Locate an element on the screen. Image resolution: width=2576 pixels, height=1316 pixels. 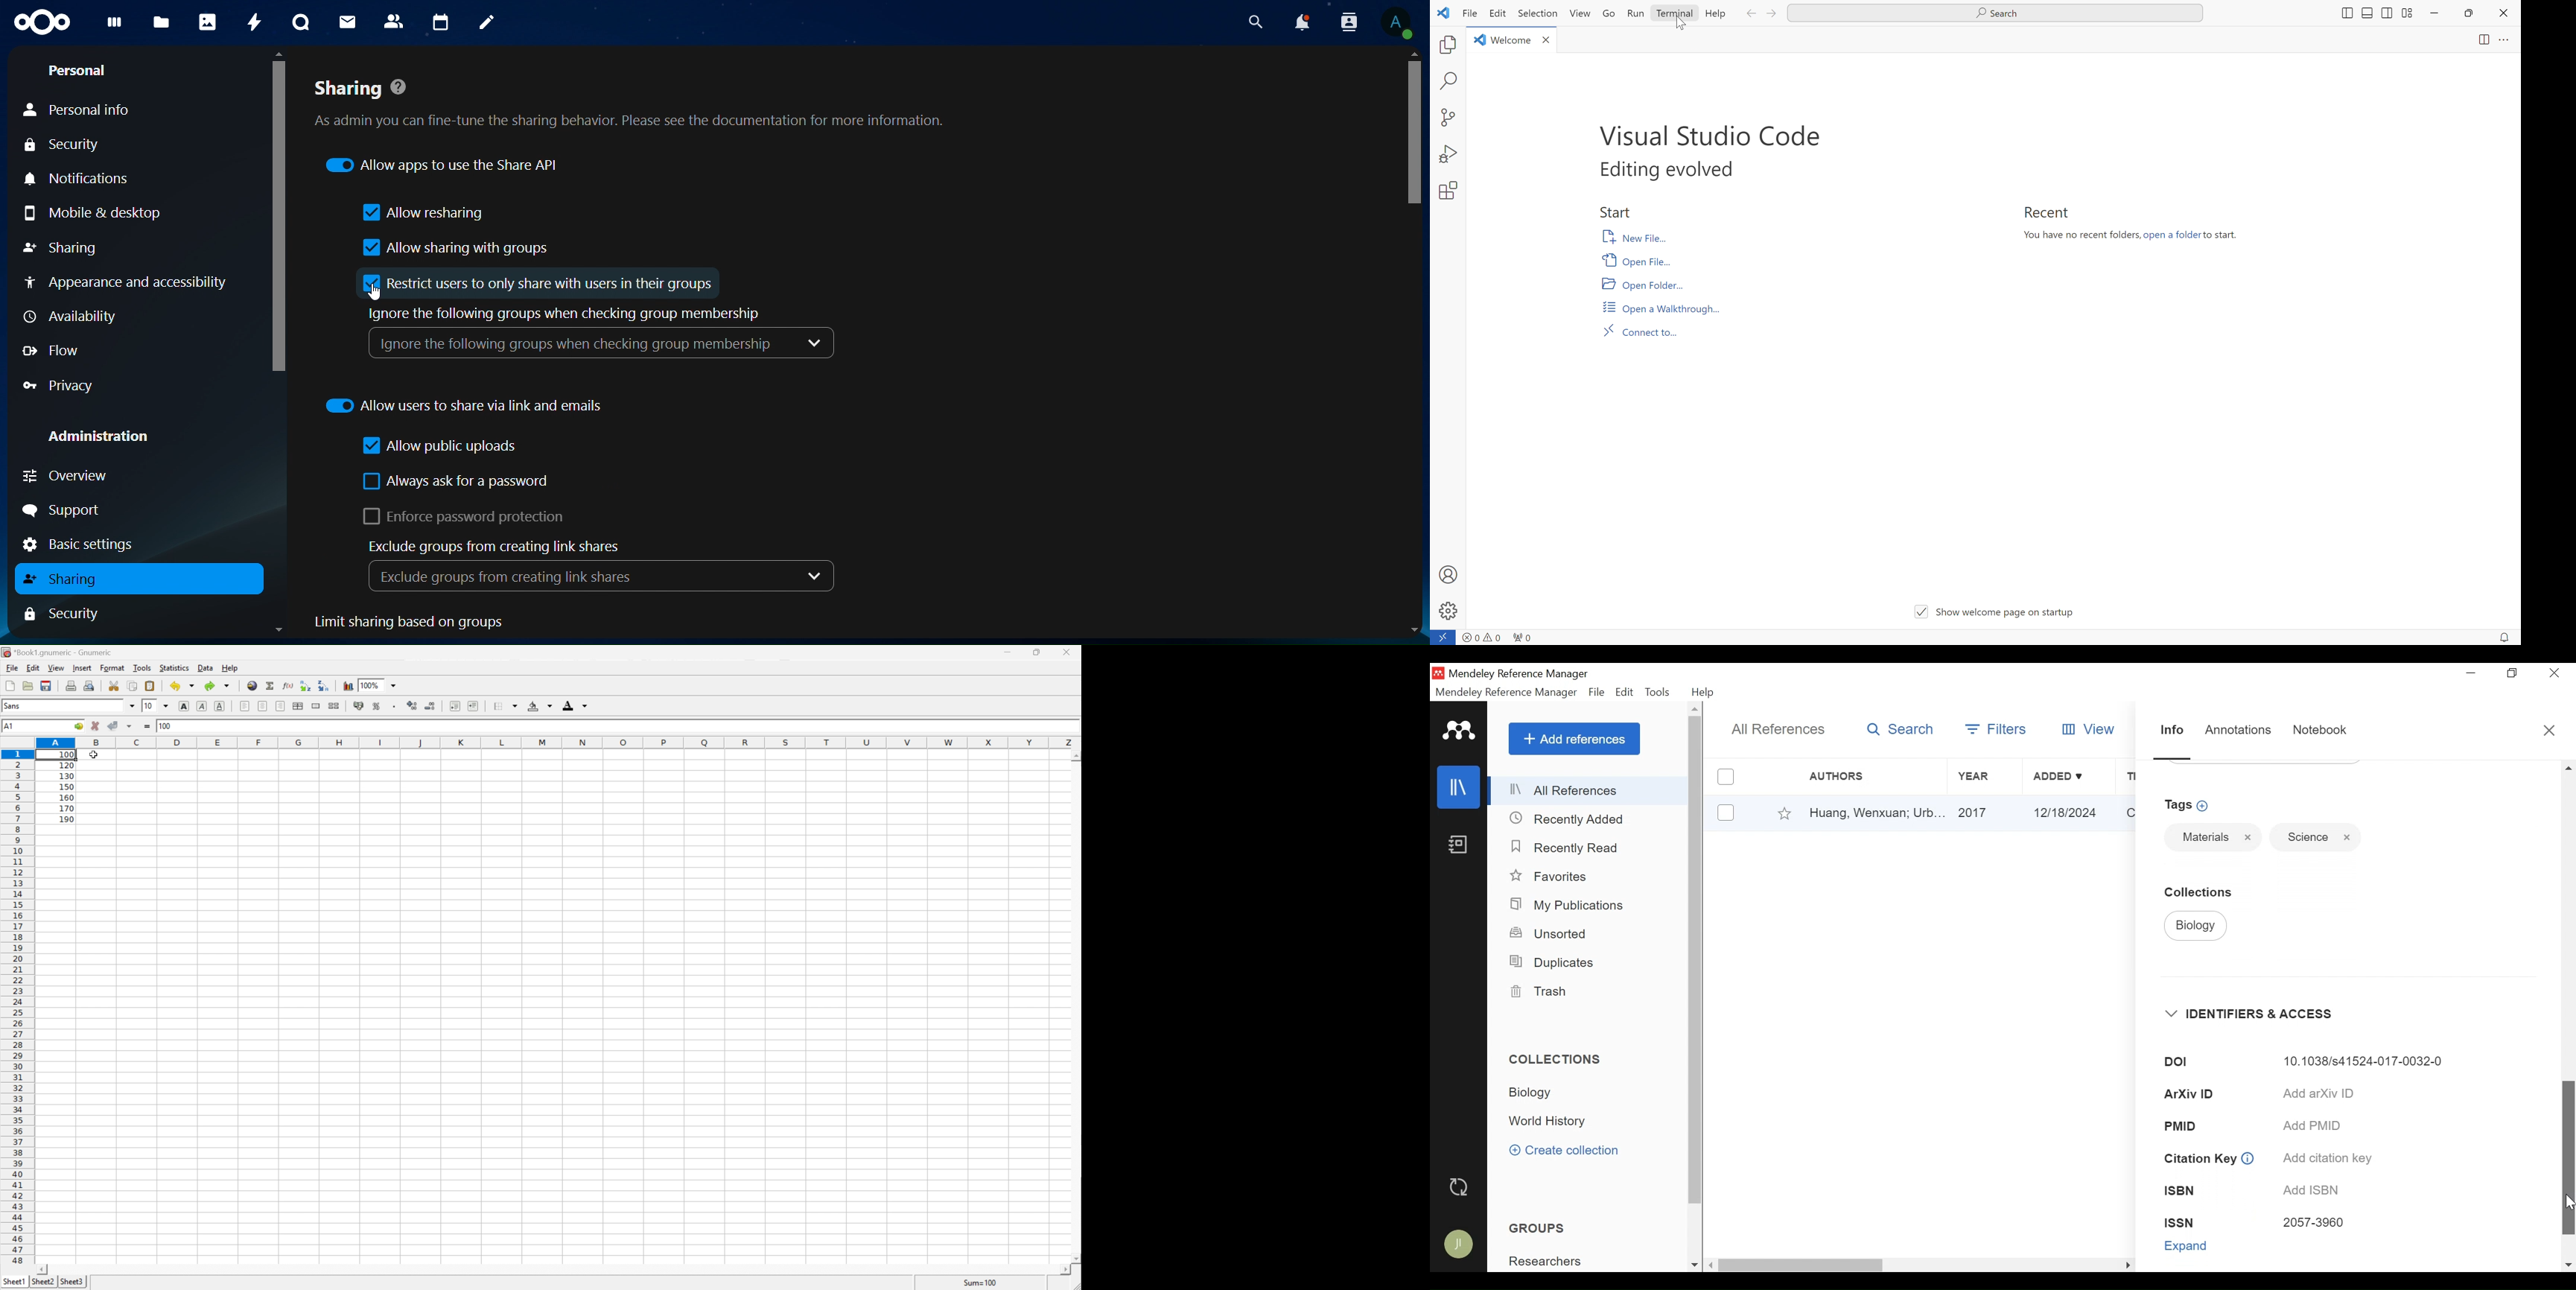
limit sharing based on groups is located at coordinates (433, 623).